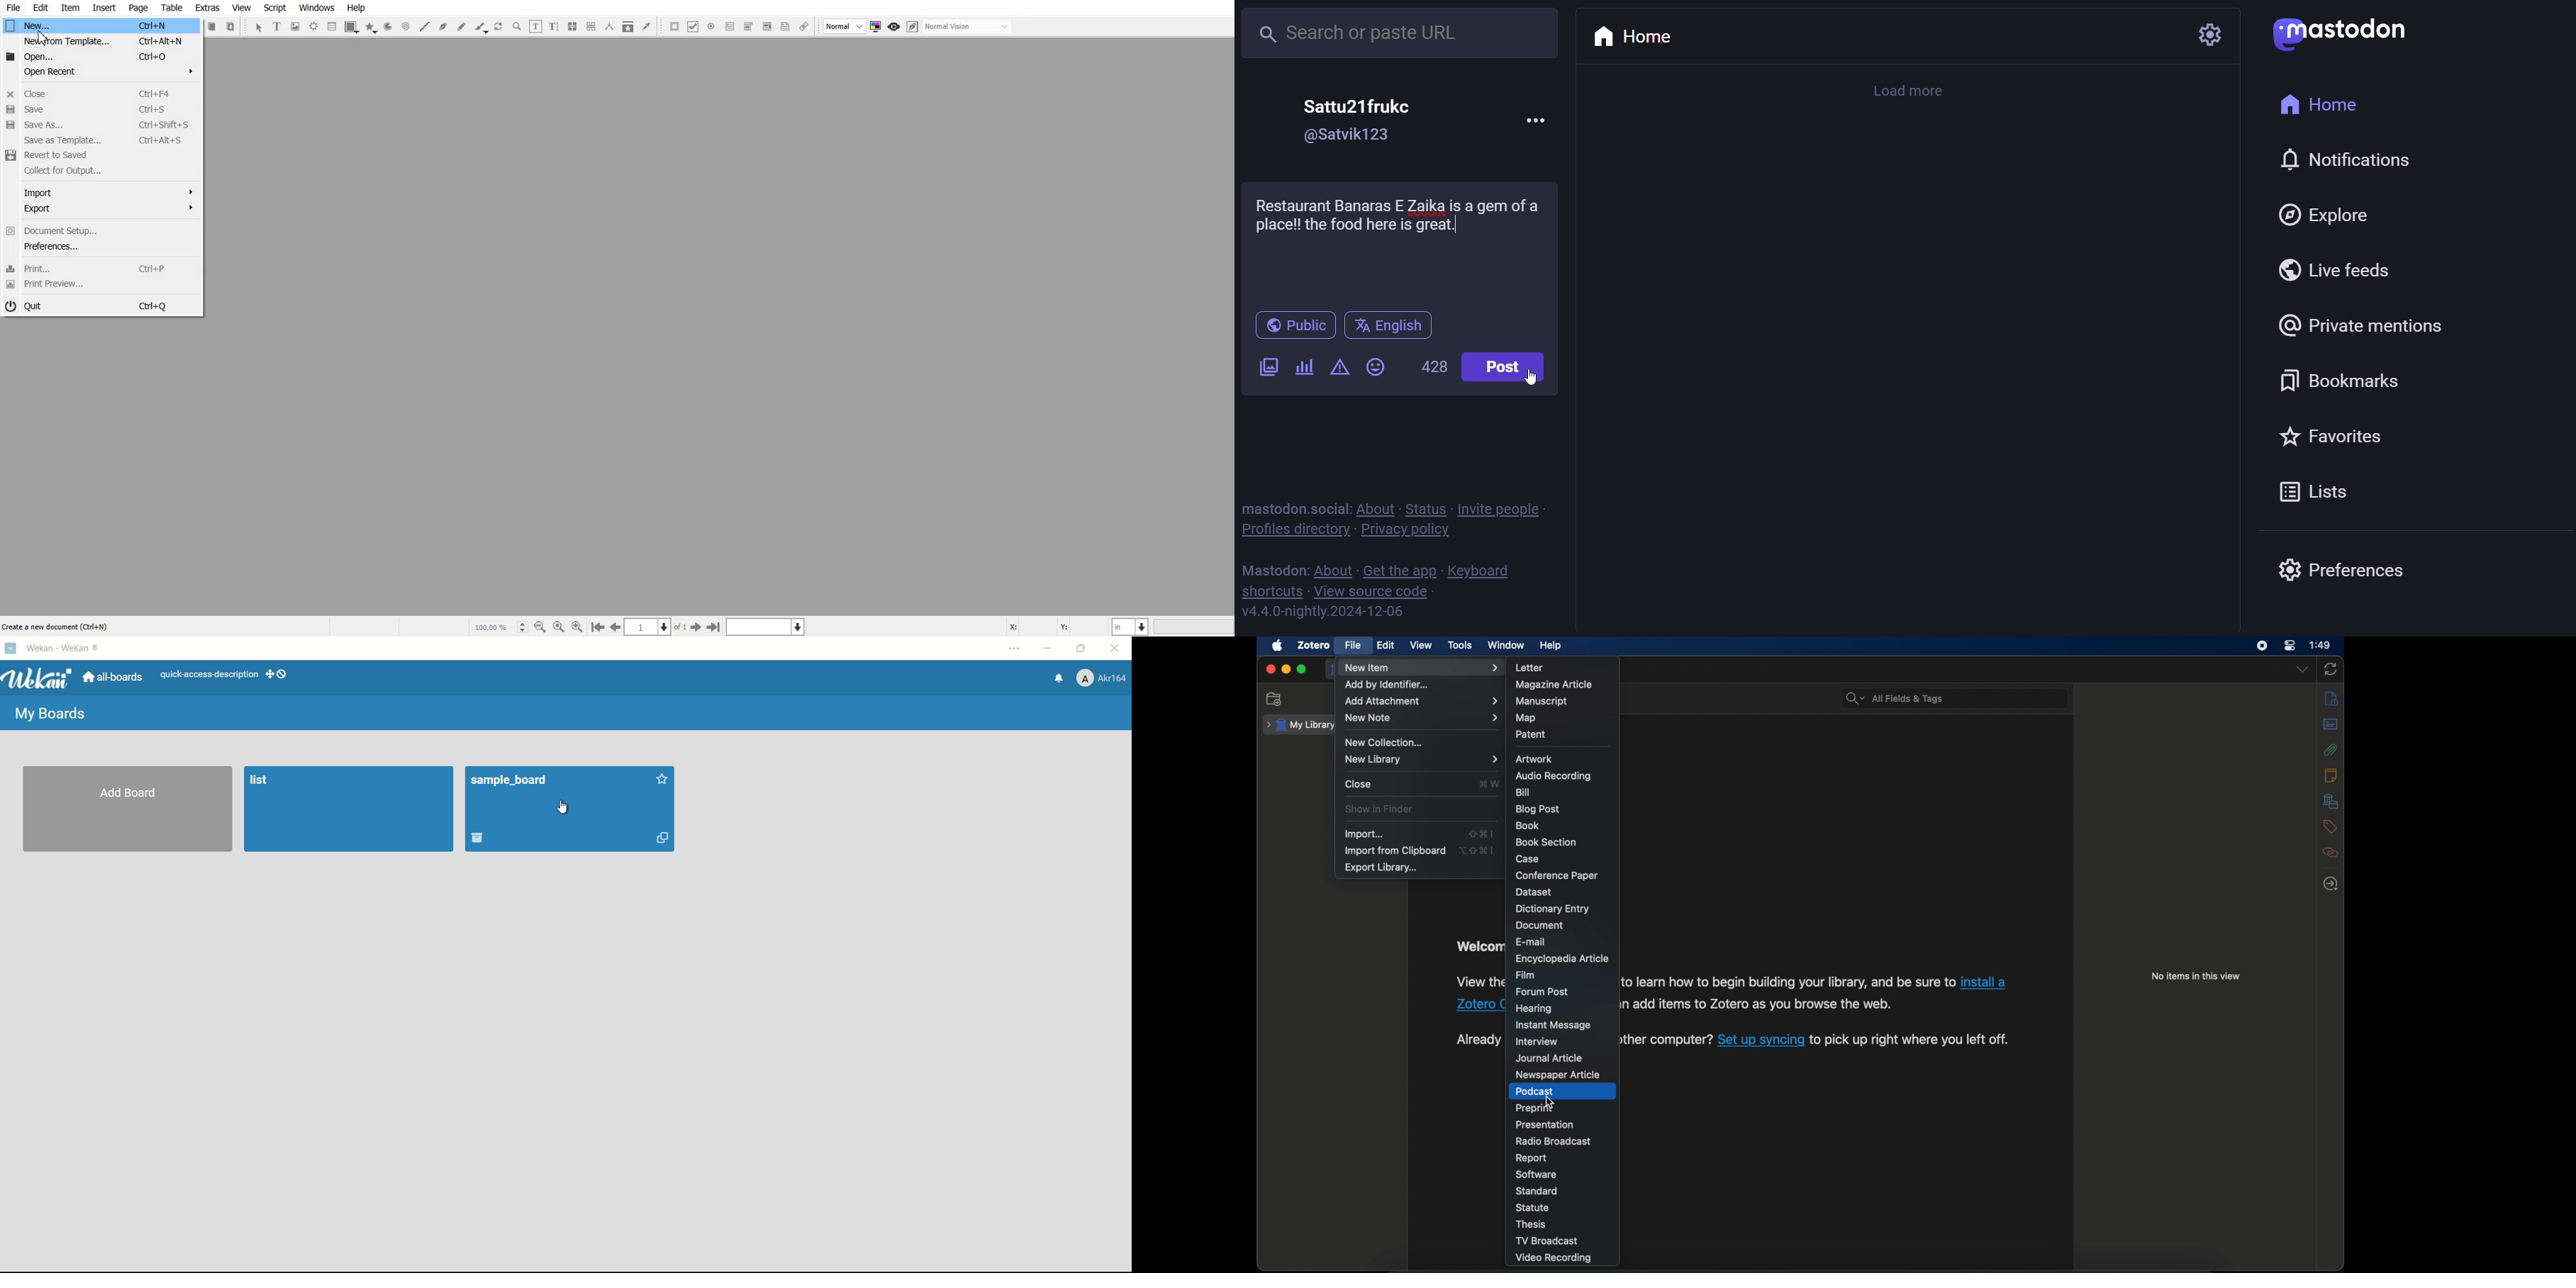  I want to click on PDF Push button, so click(675, 26).